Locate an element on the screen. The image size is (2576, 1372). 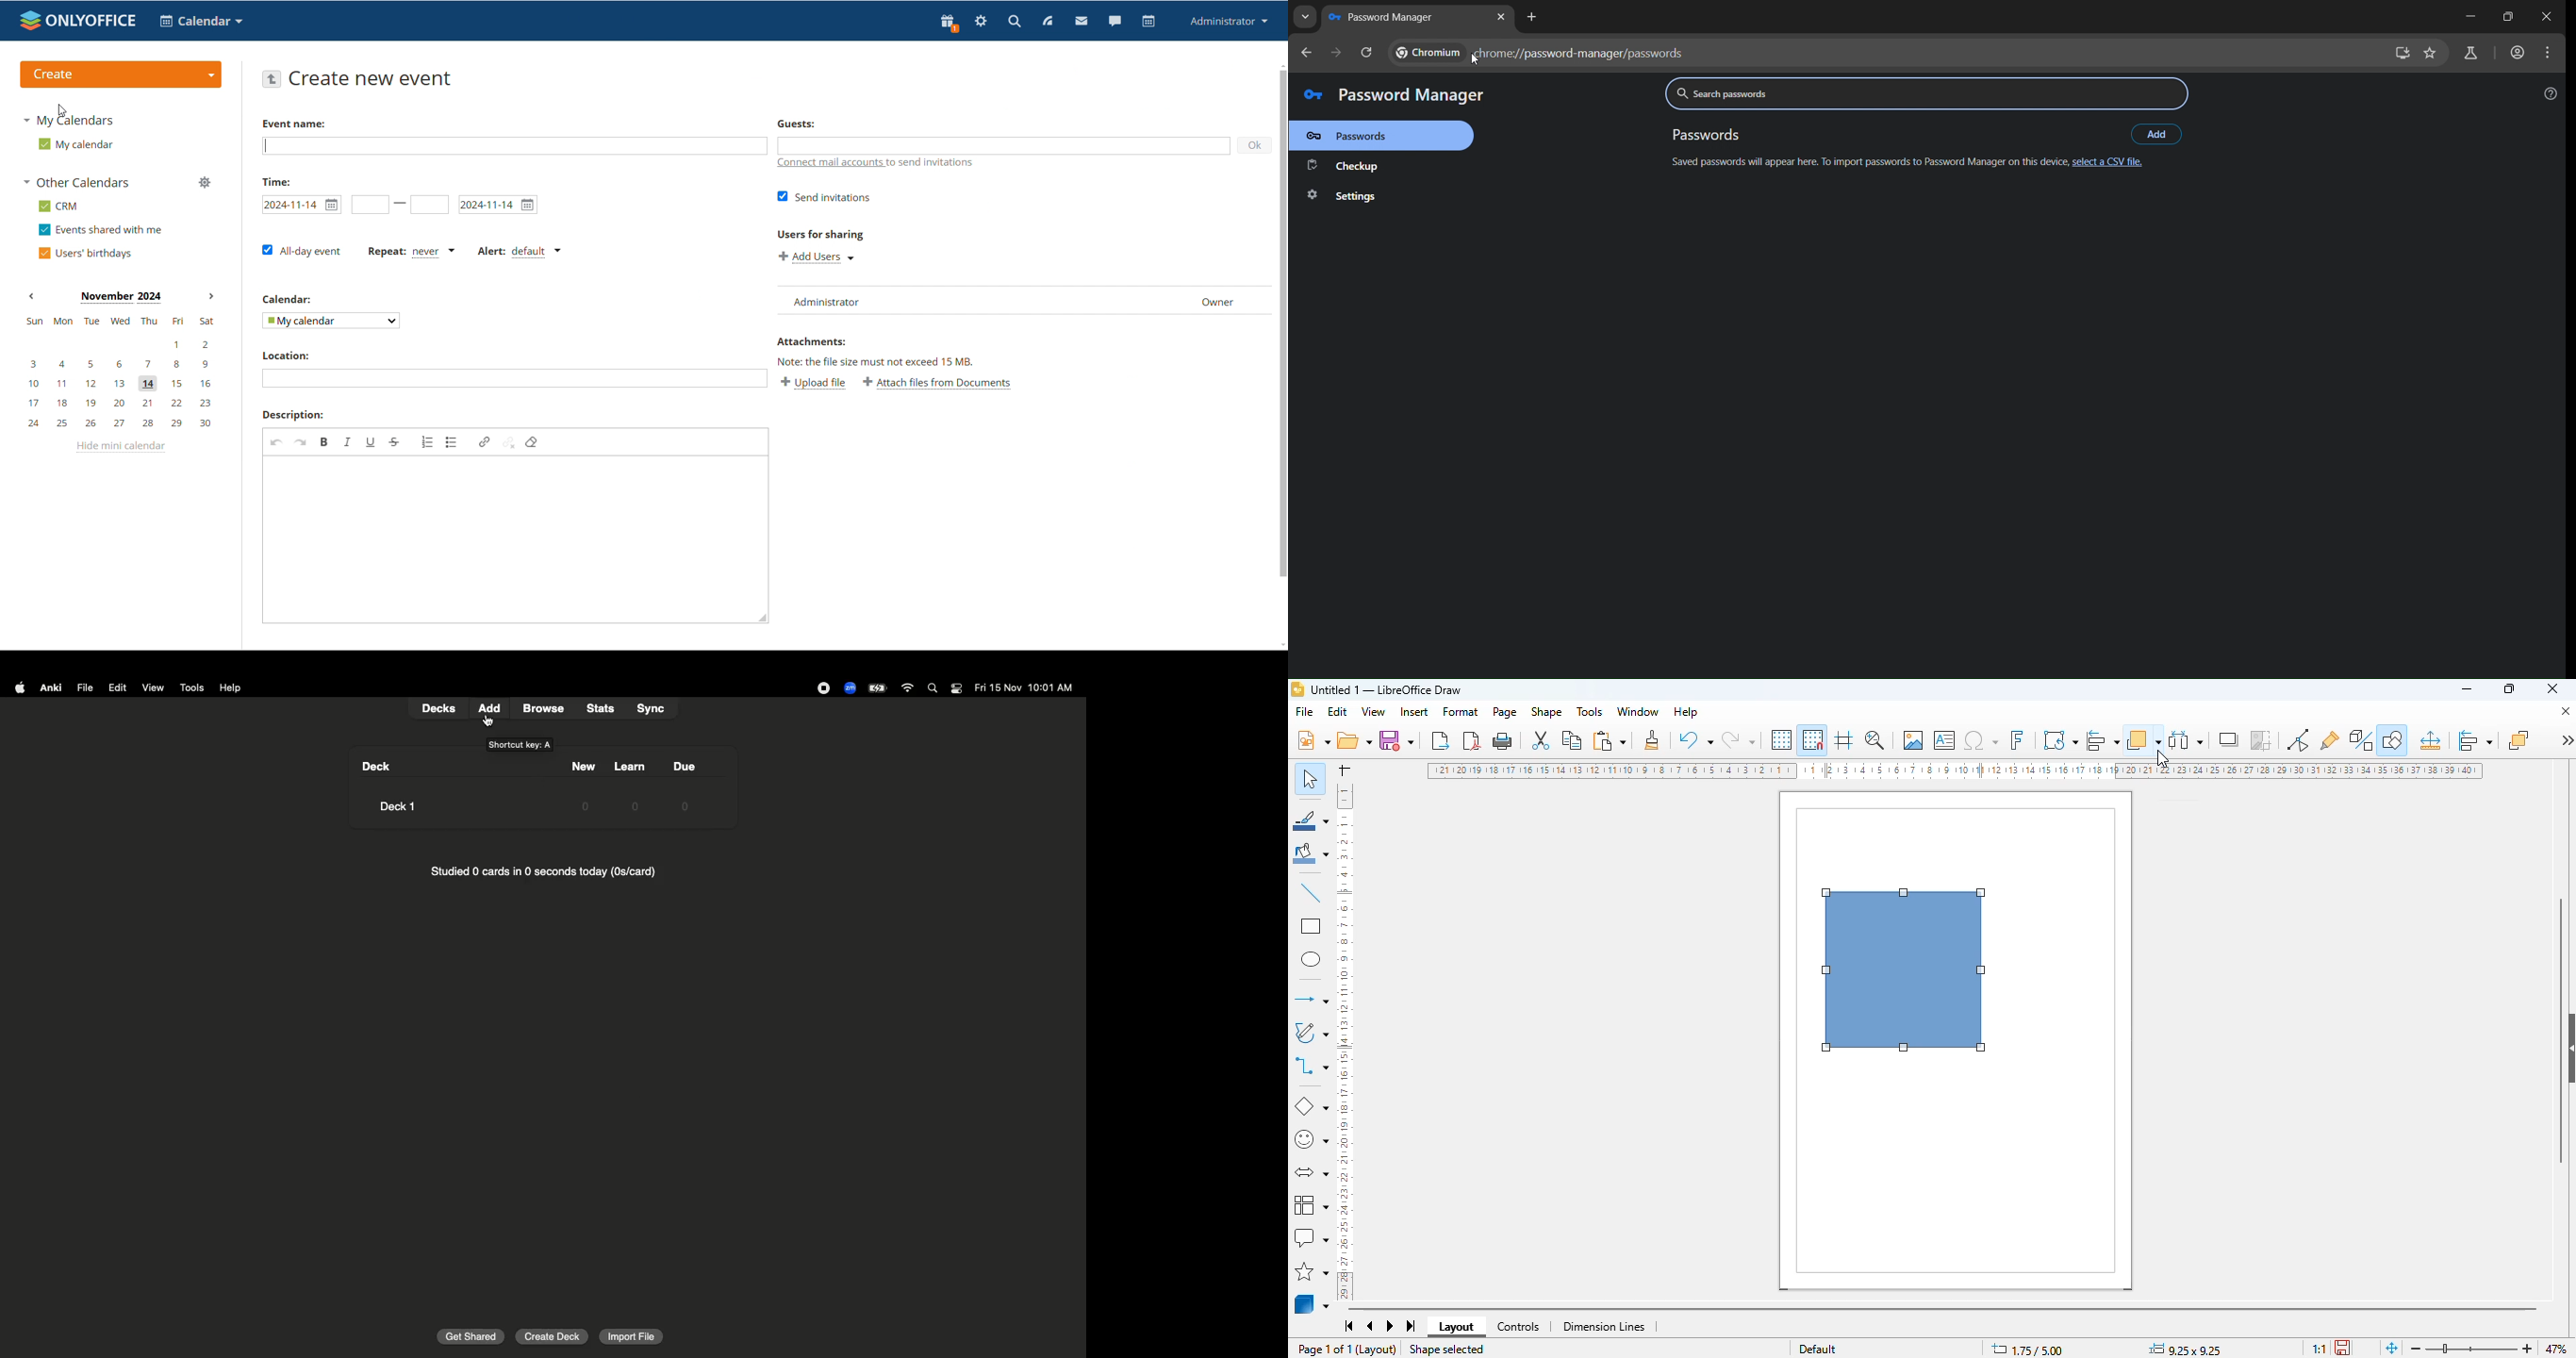
Sync is located at coordinates (654, 709).